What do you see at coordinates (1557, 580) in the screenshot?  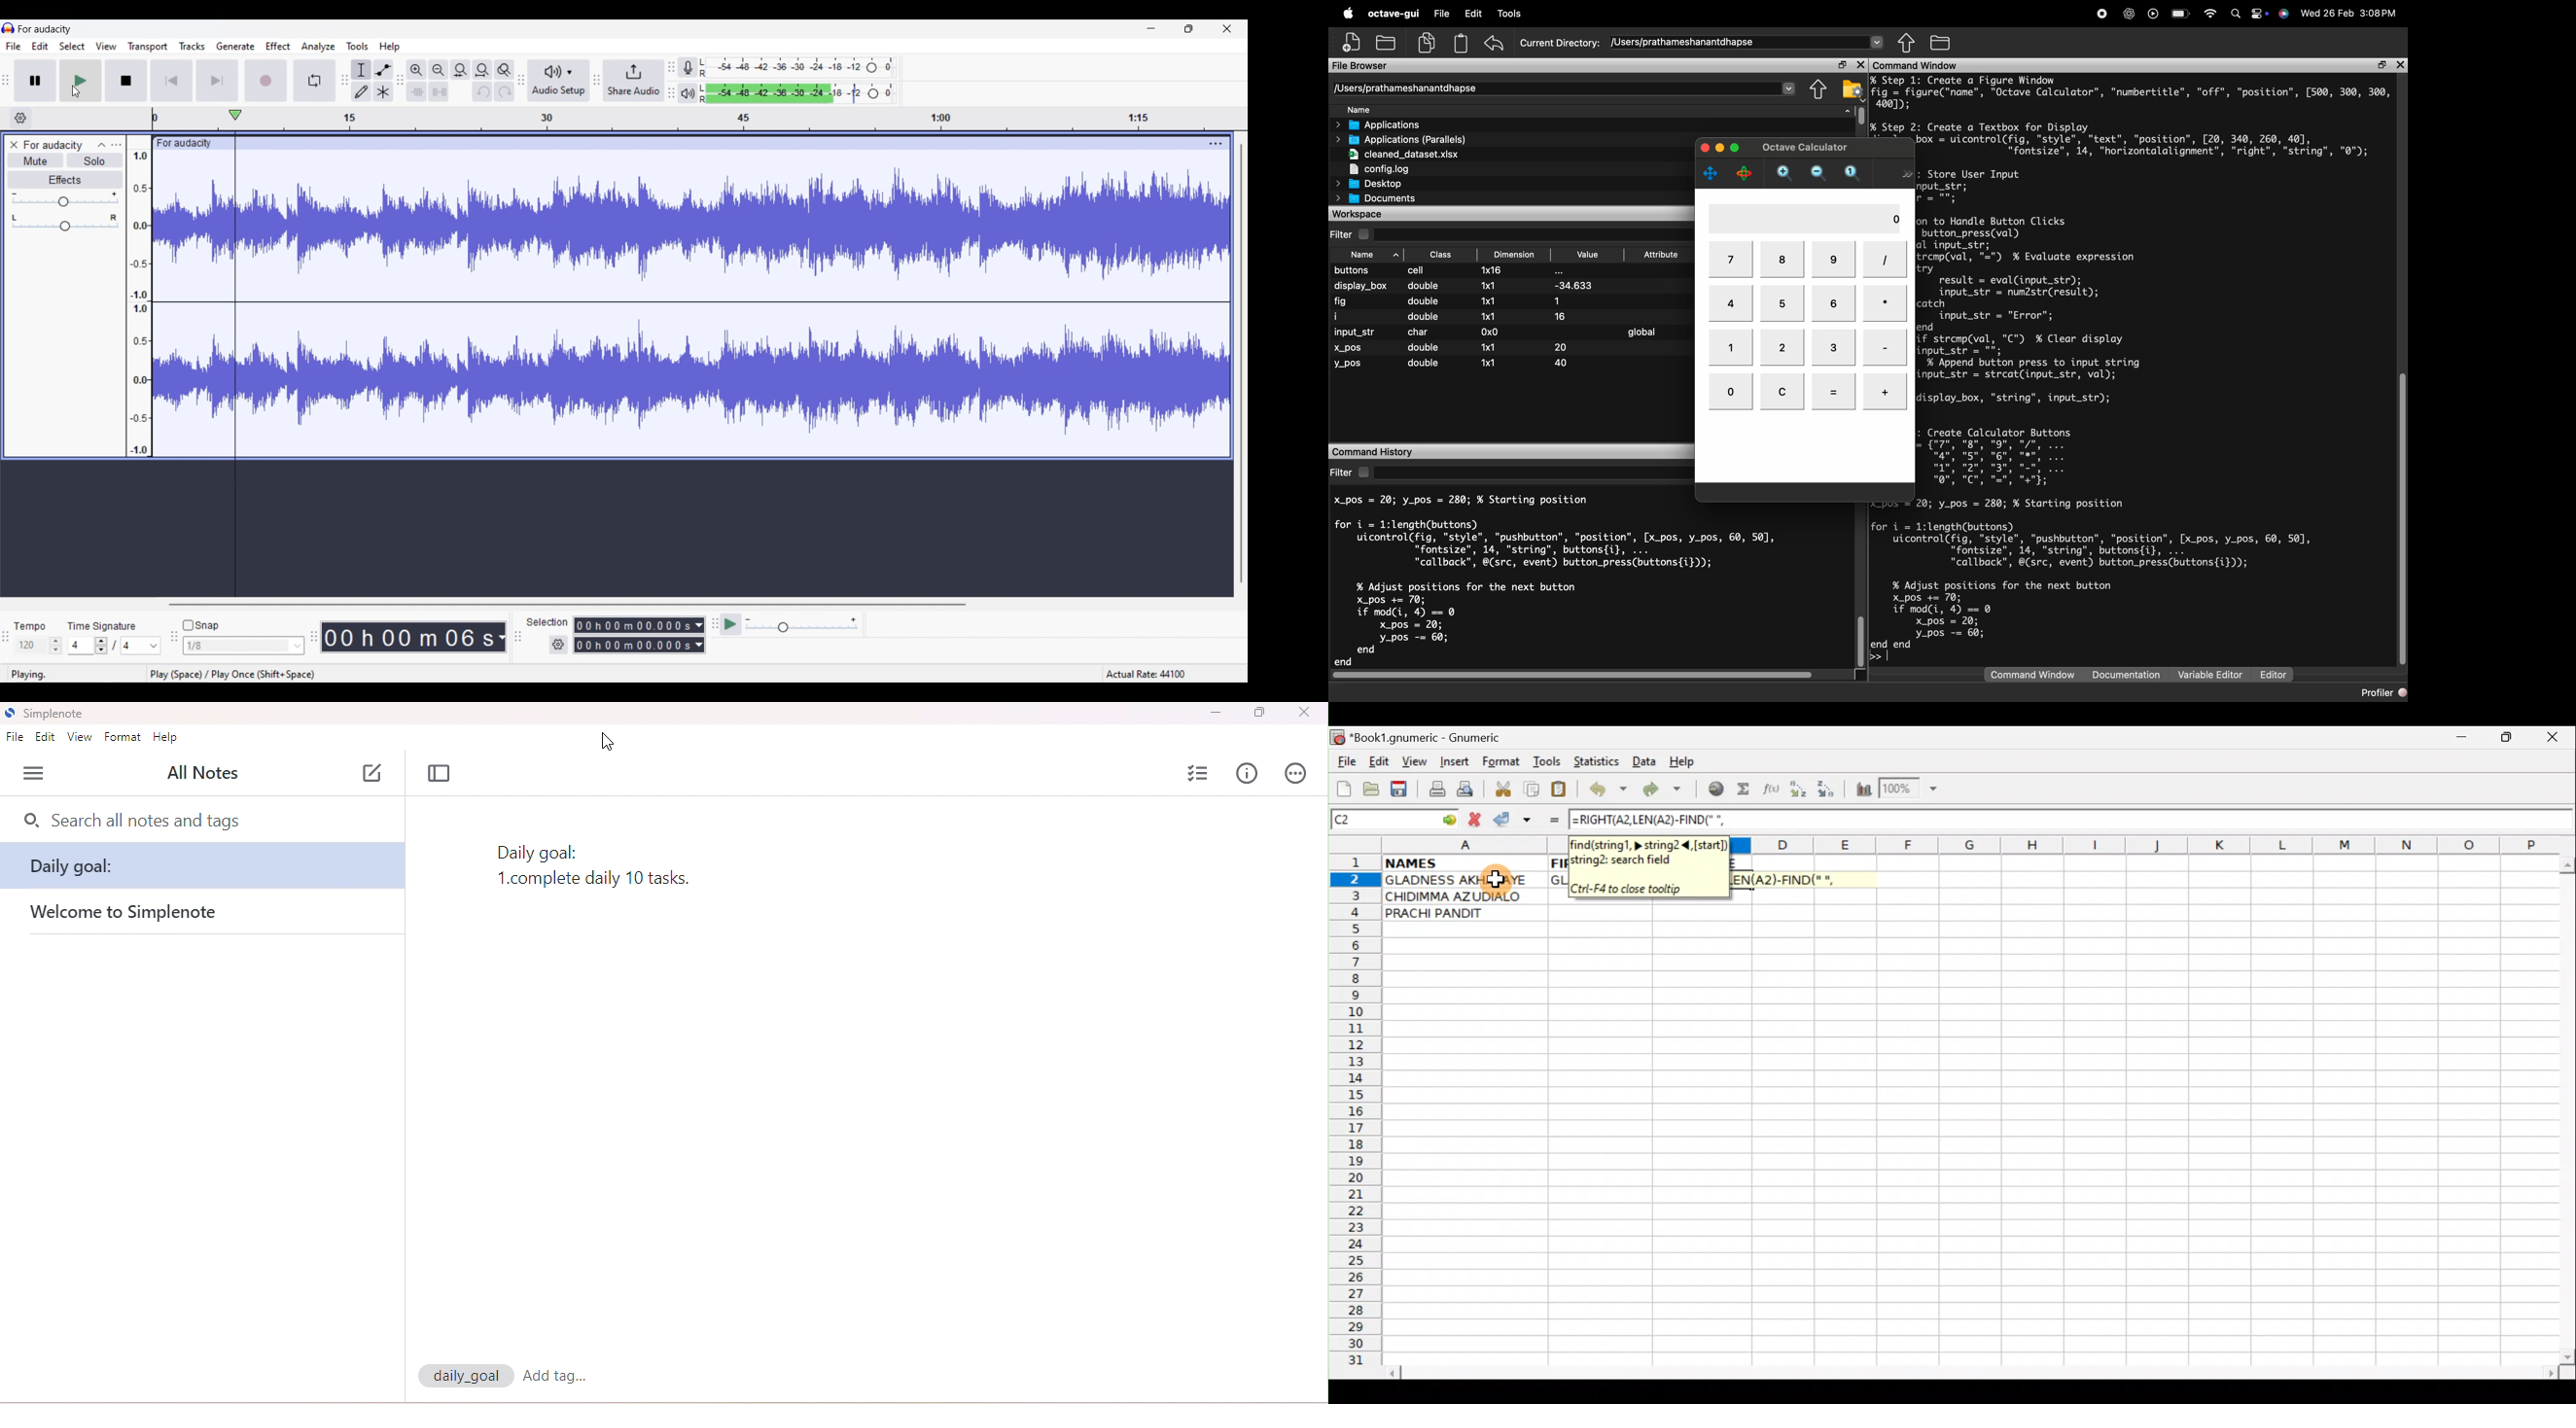 I see `X_pos = 20; y_pos = 280; % Starting position
for i = 1l:length(buttons)
uicontrol(fig, "style", "pushbutton", "position", [x_pos, y_pos, 60, 50],
"fontsize", 14, "string", buttons{i}, ...
"callback", @(src, event) button_press(buttons{i}));
% Adjust positions for the next button
X_pos += 70;
if mod(i, 4) == 0
X_pos = 20;
y_pos -= 60;
end
end` at bounding box center [1557, 580].